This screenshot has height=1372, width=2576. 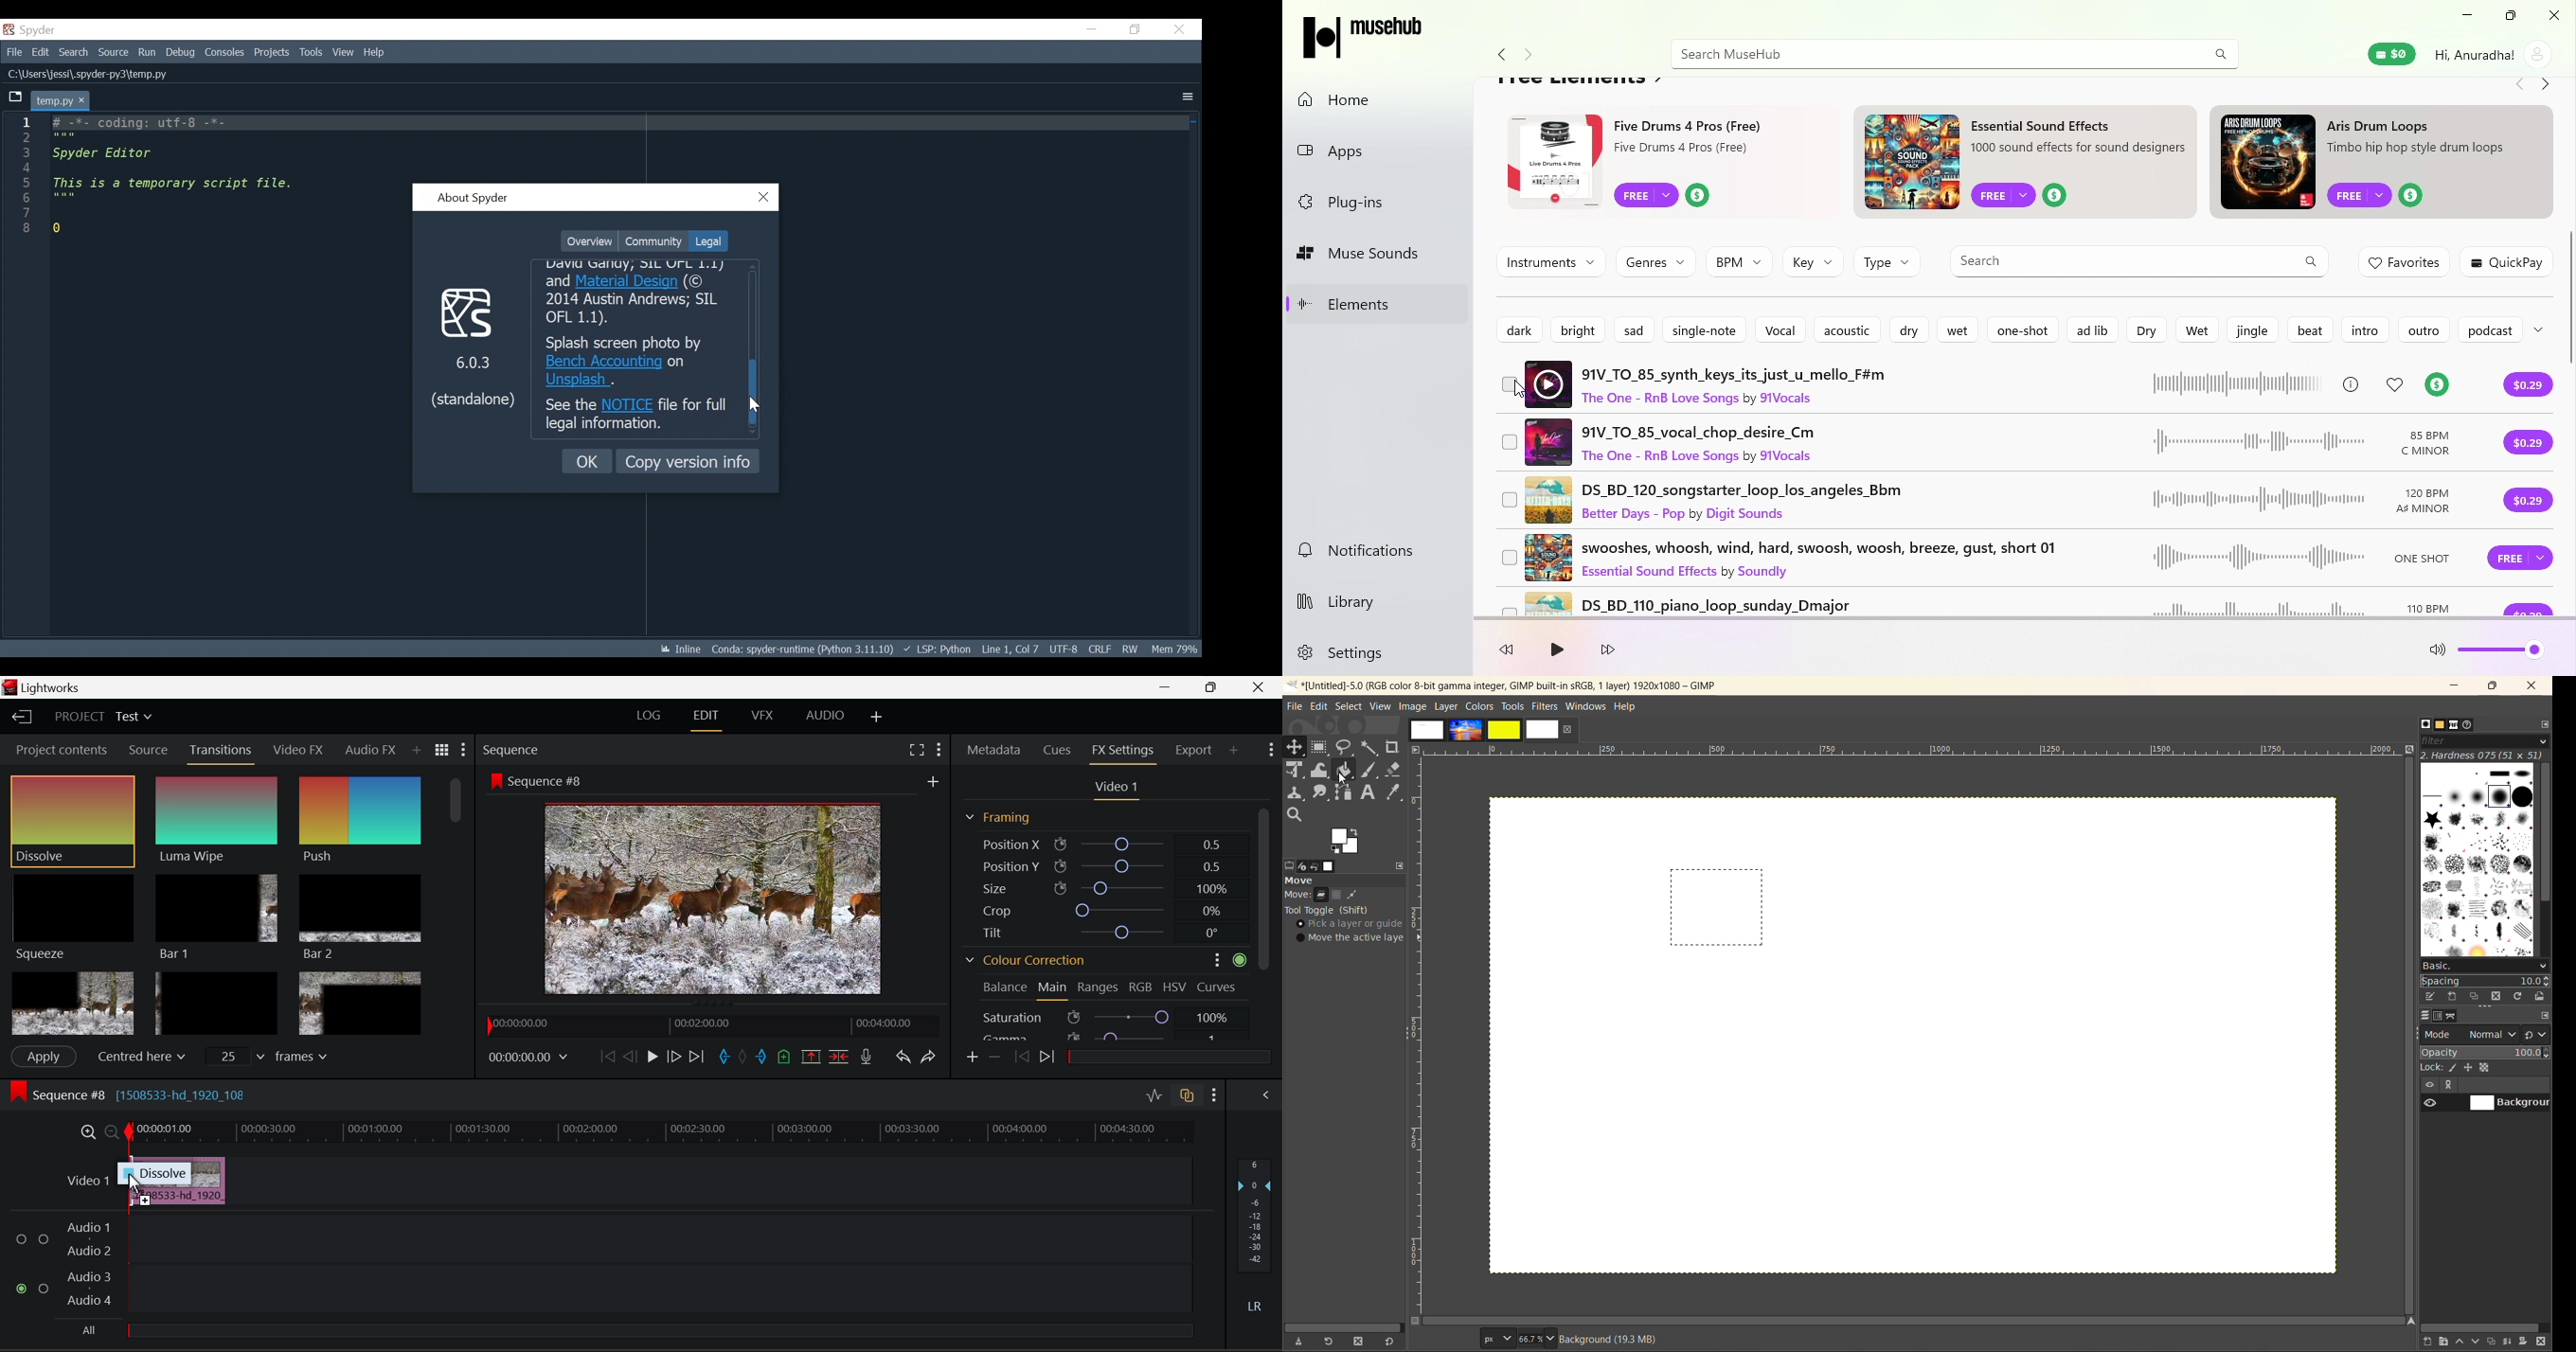 What do you see at coordinates (1298, 866) in the screenshot?
I see `device status` at bounding box center [1298, 866].